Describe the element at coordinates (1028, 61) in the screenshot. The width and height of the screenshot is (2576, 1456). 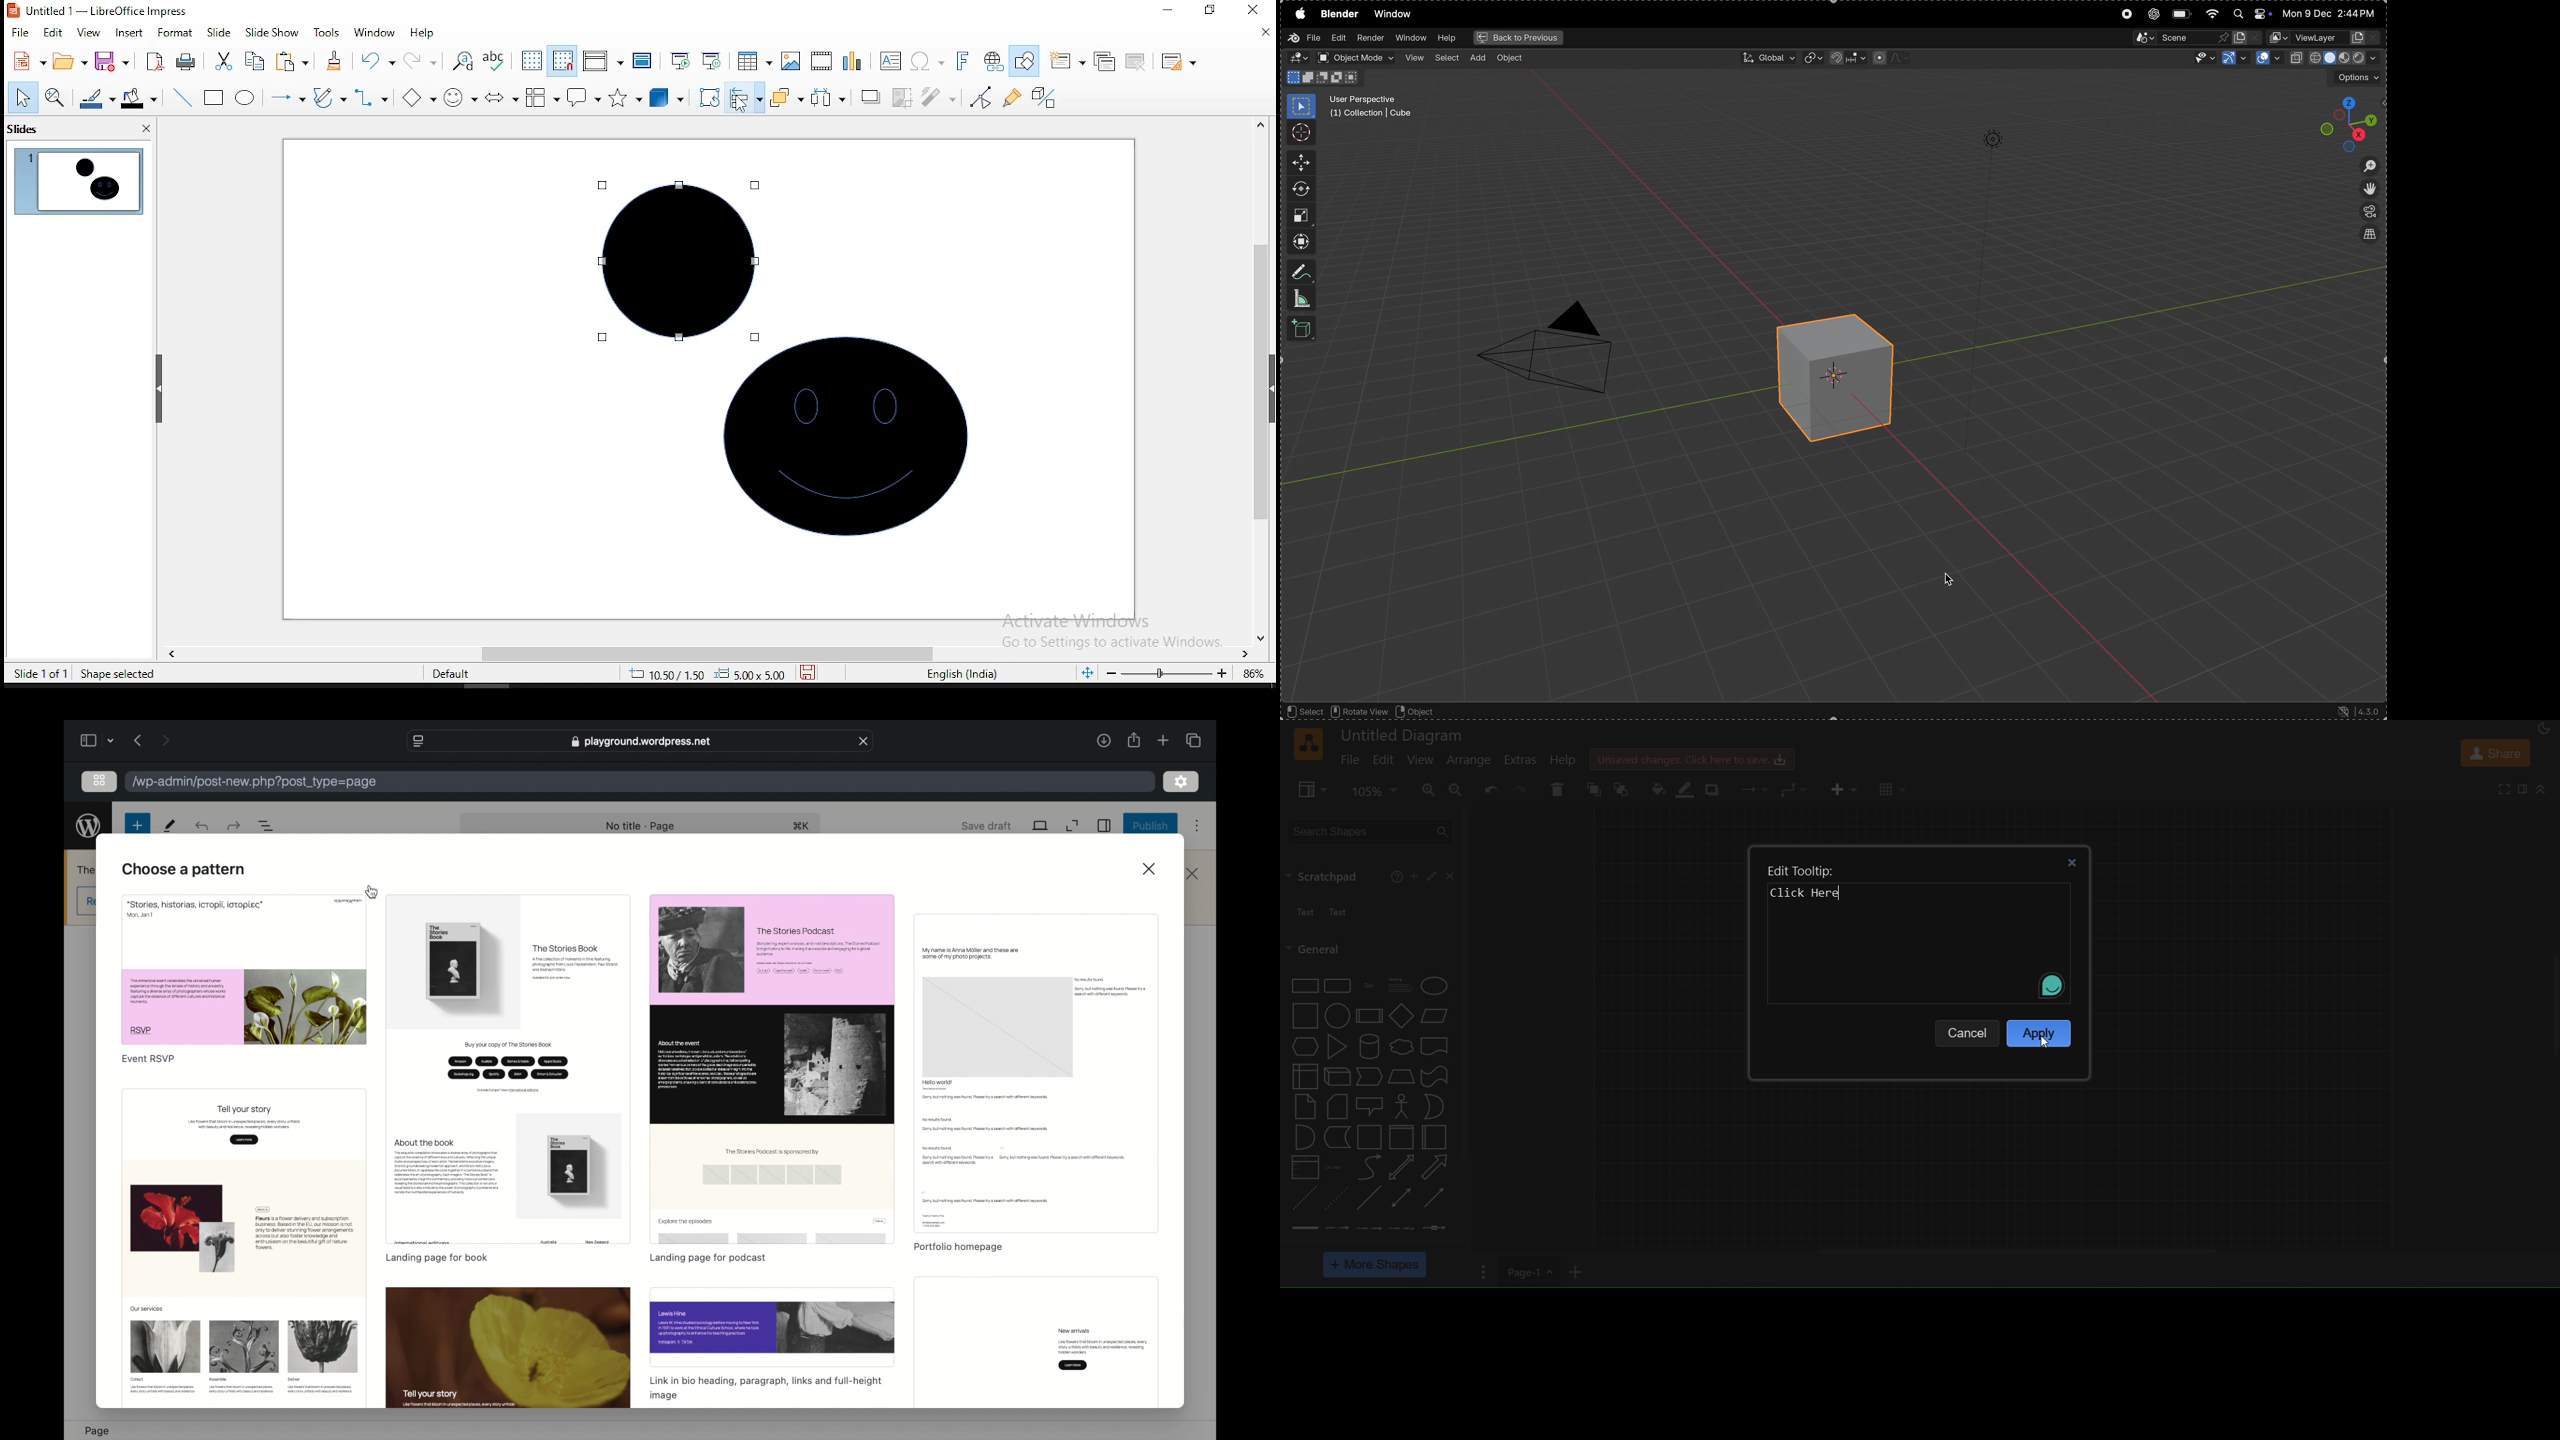
I see `show draw functions` at that location.